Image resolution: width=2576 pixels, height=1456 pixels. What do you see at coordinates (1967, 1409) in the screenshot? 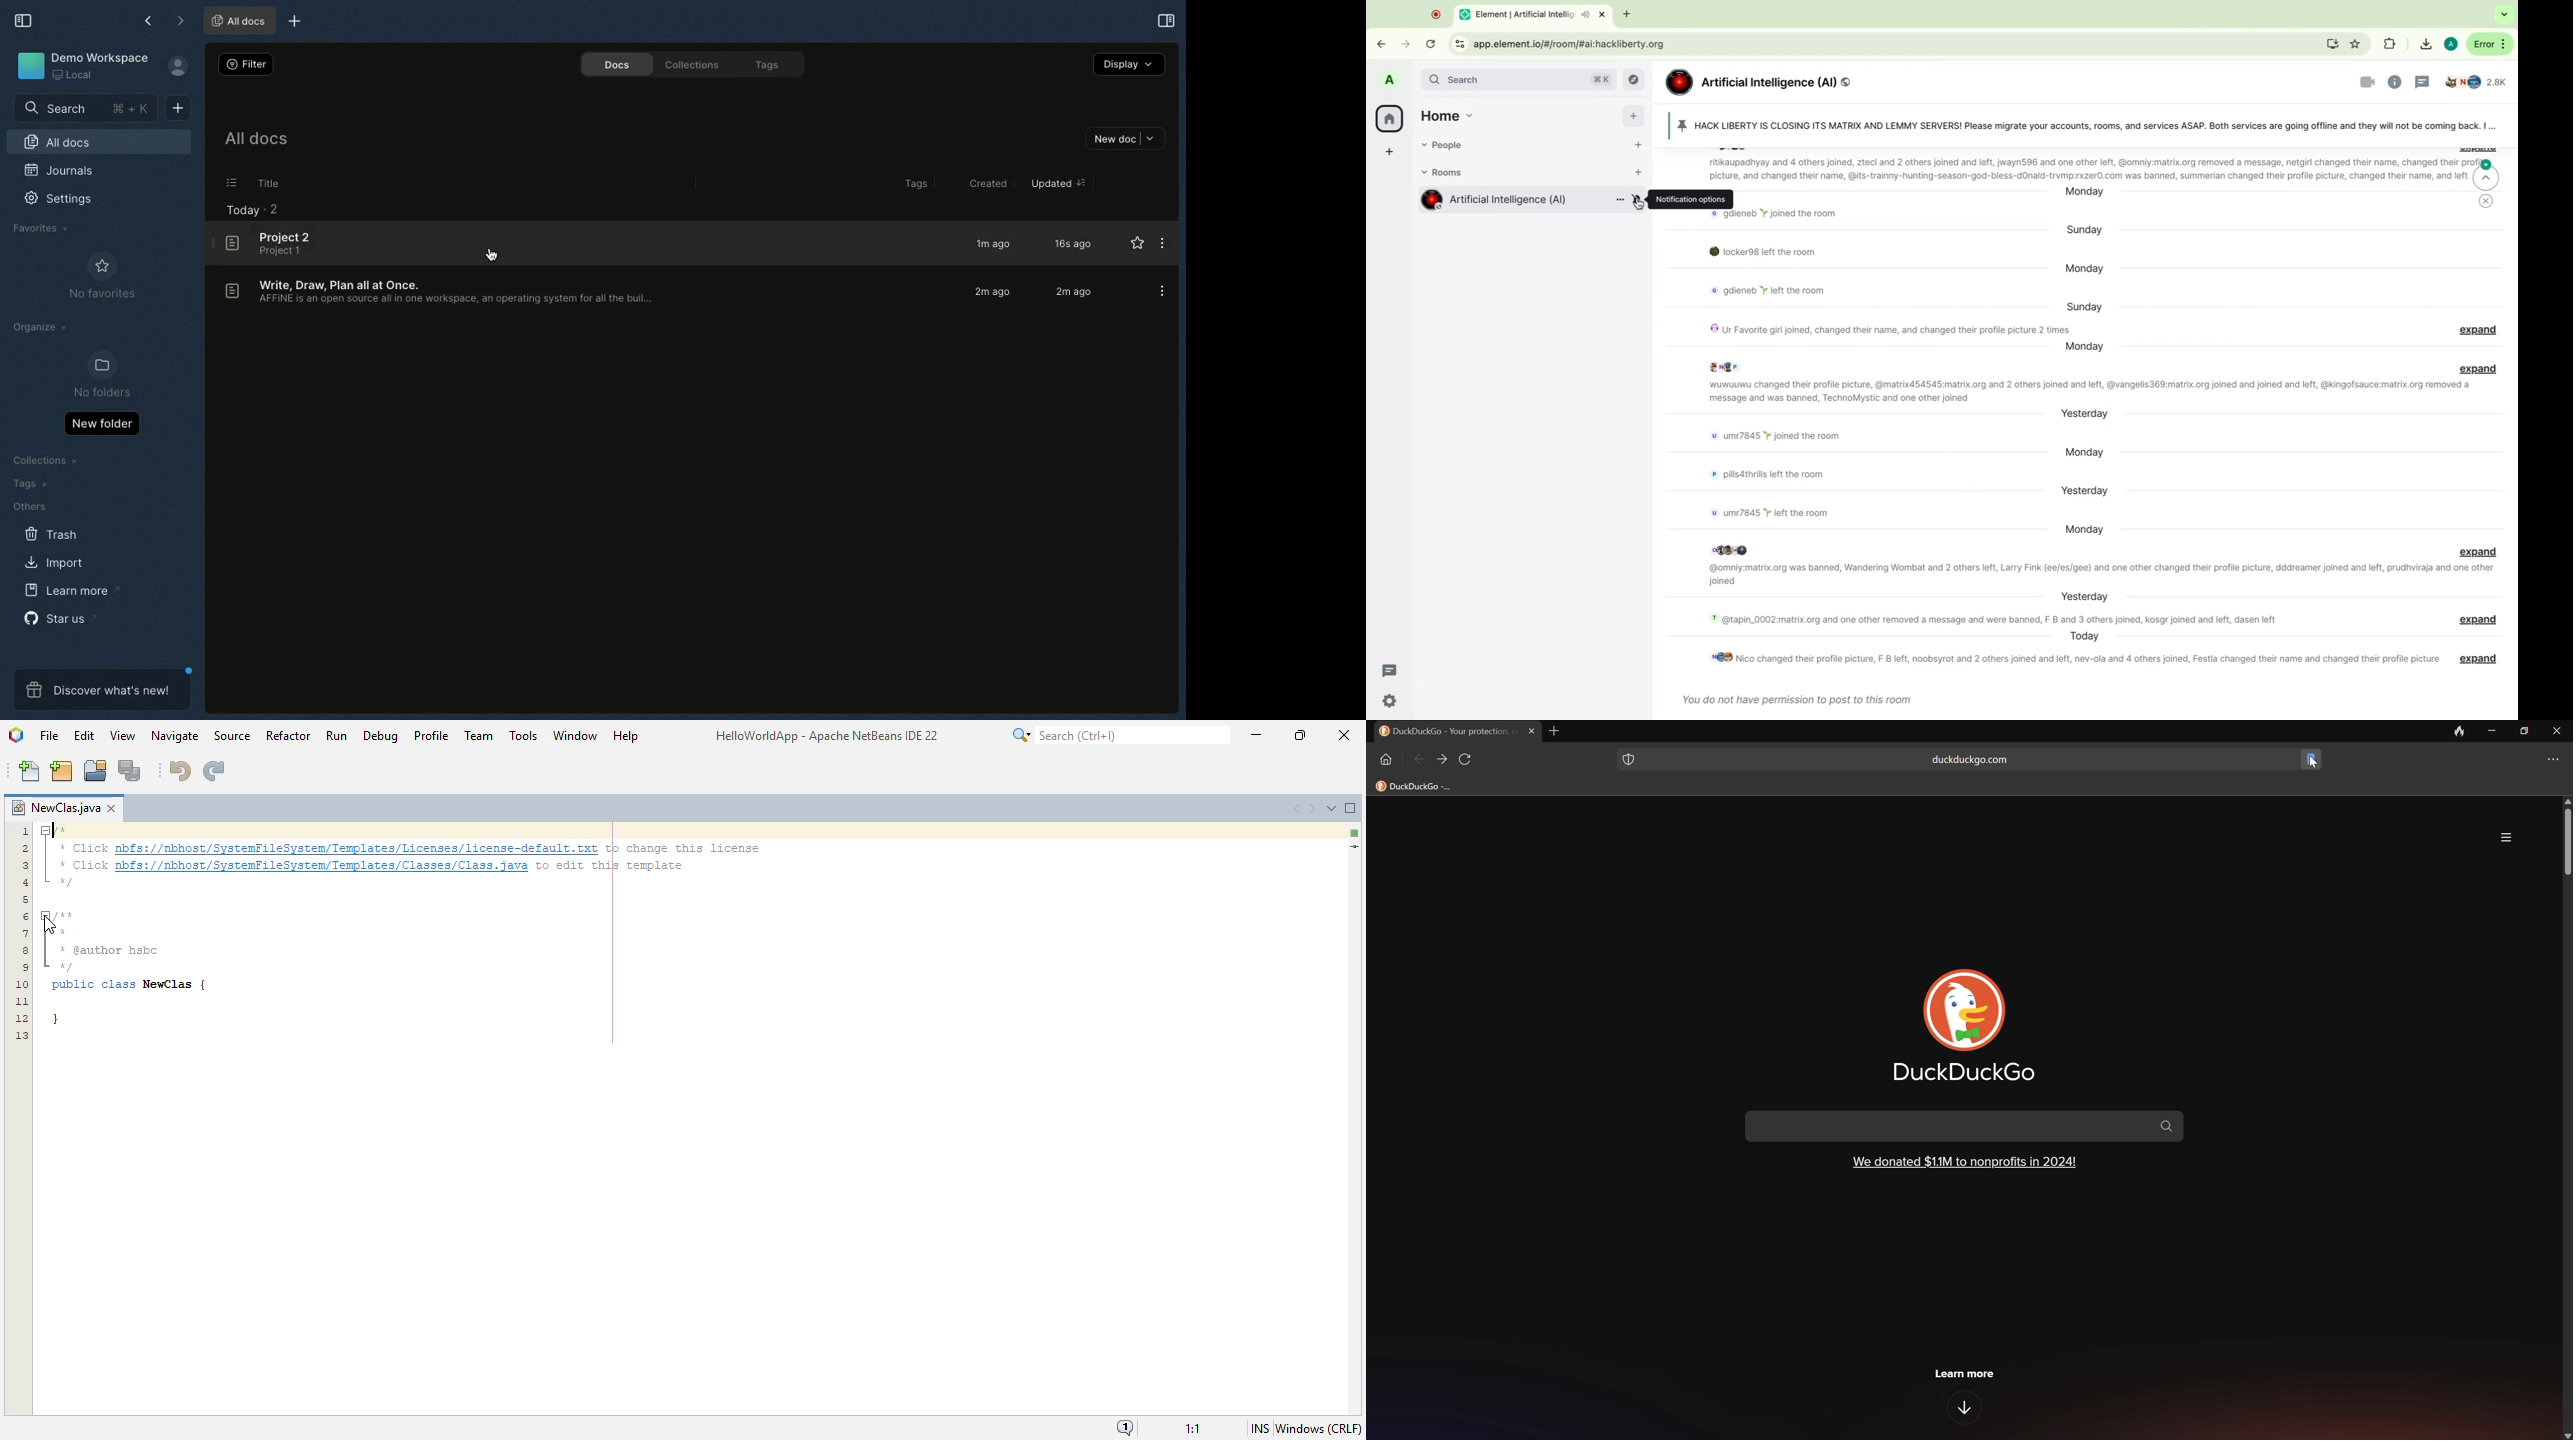
I see `Go down` at bounding box center [1967, 1409].